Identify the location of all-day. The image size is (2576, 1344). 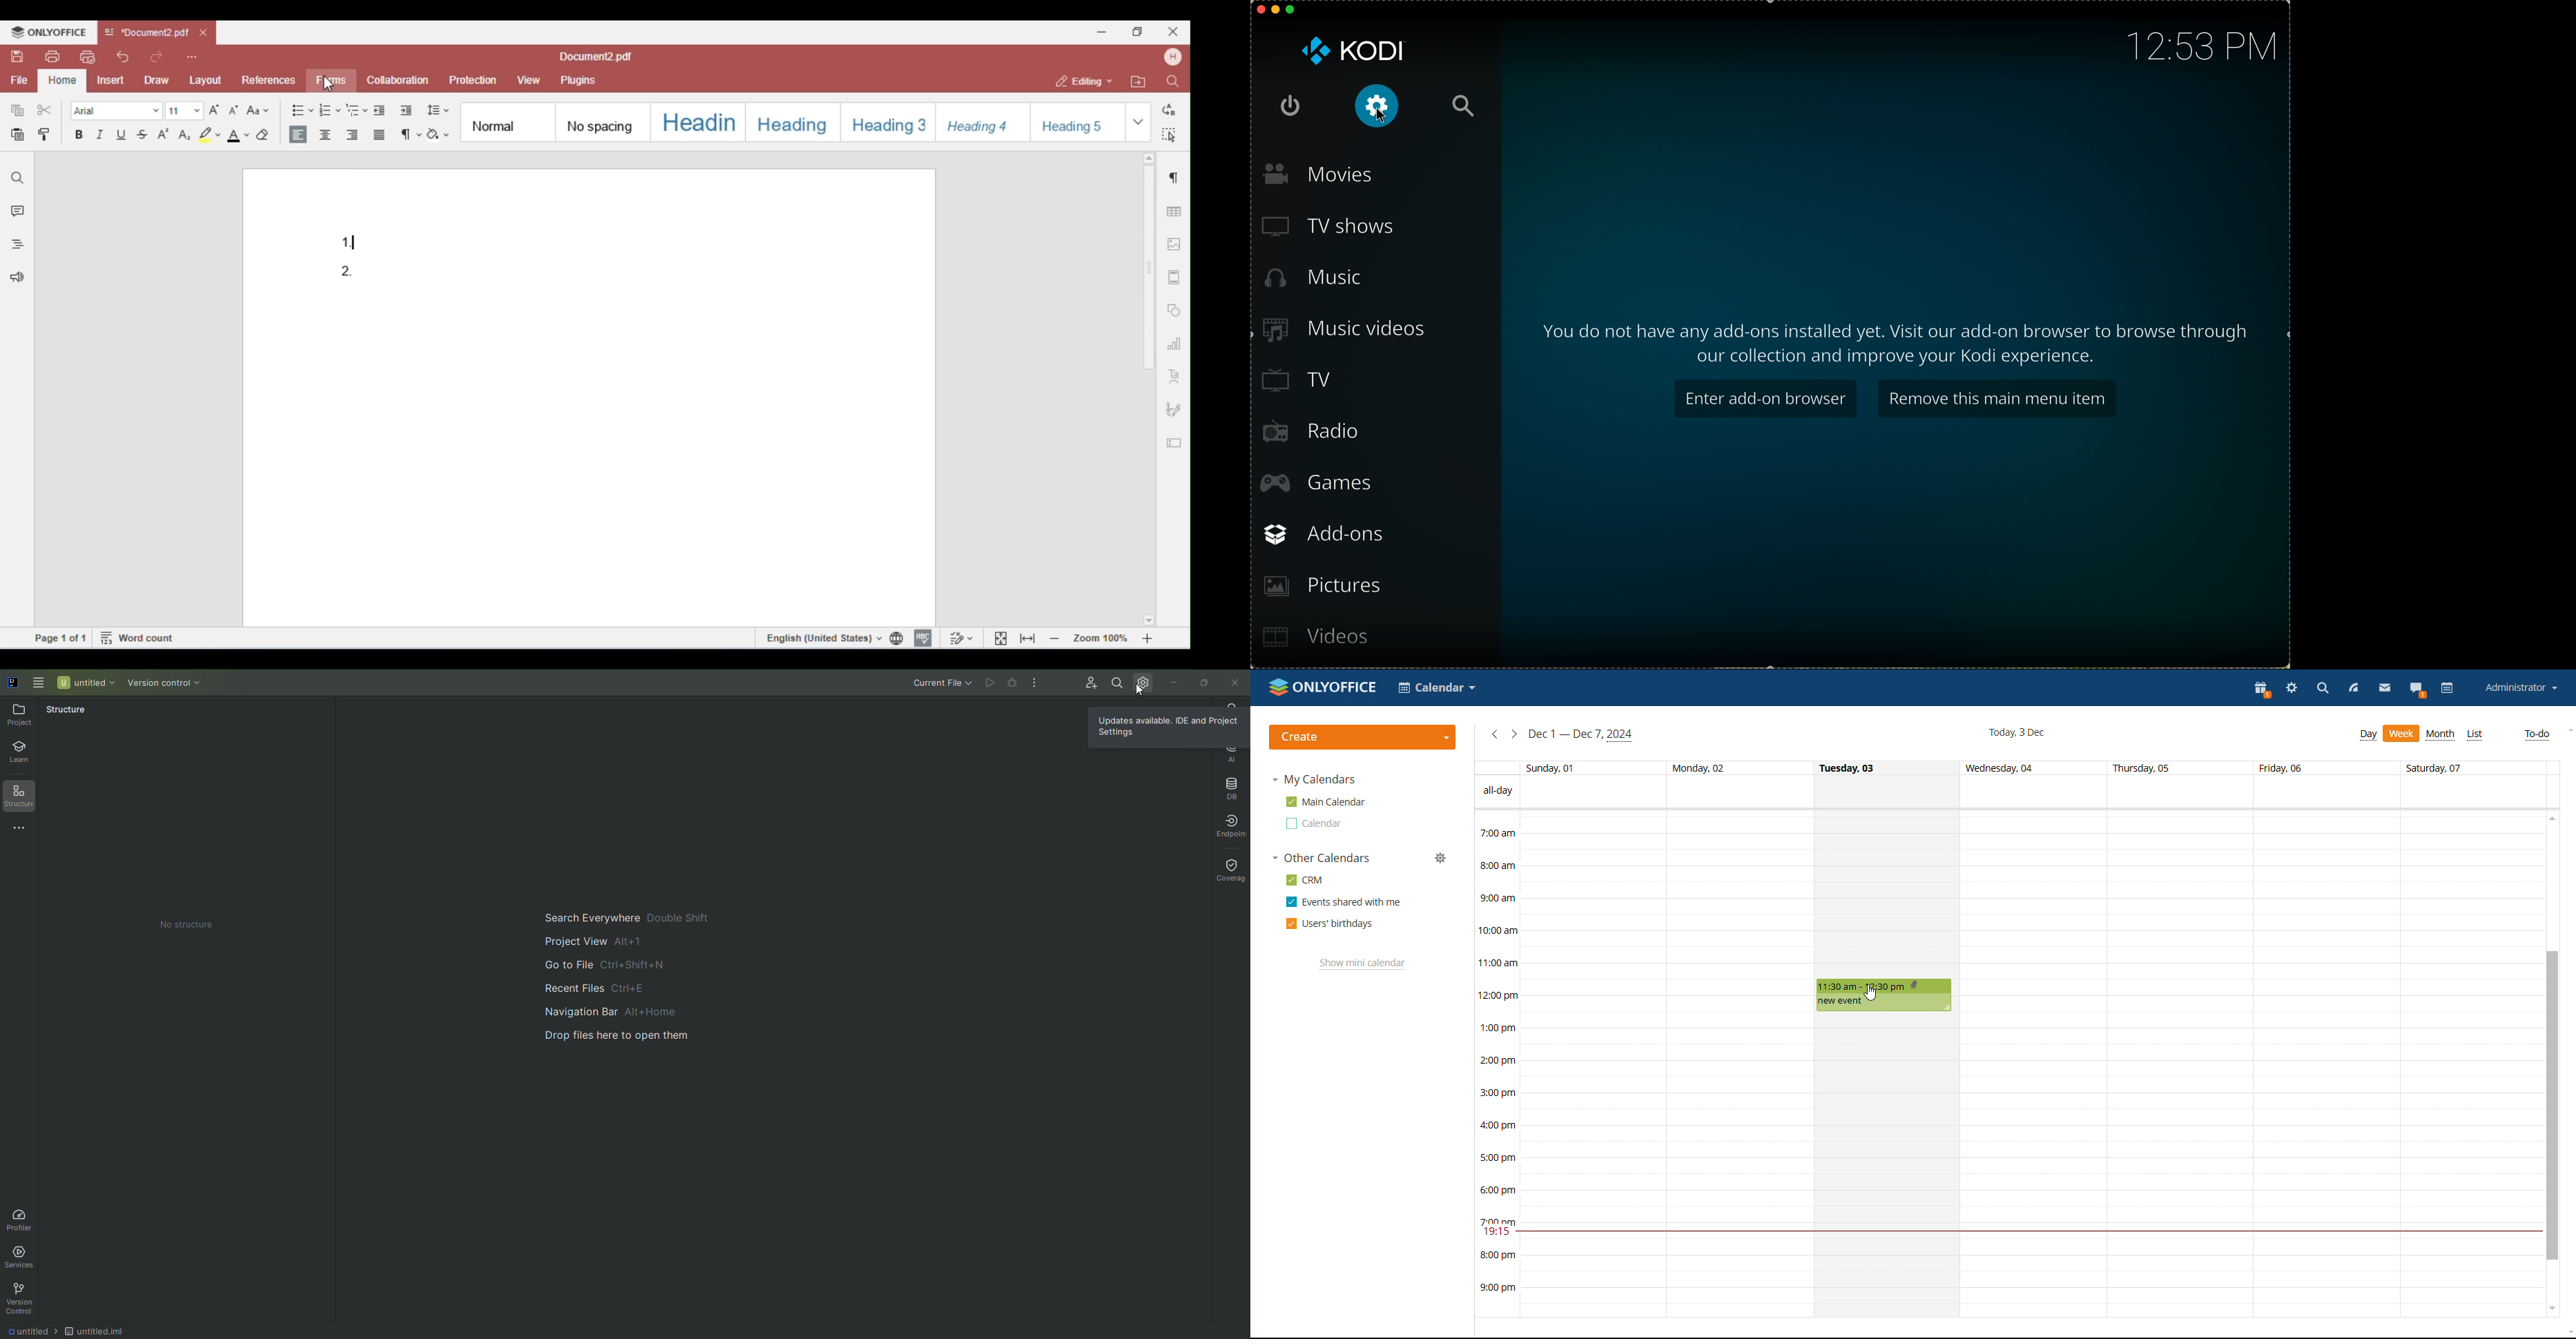
(1498, 790).